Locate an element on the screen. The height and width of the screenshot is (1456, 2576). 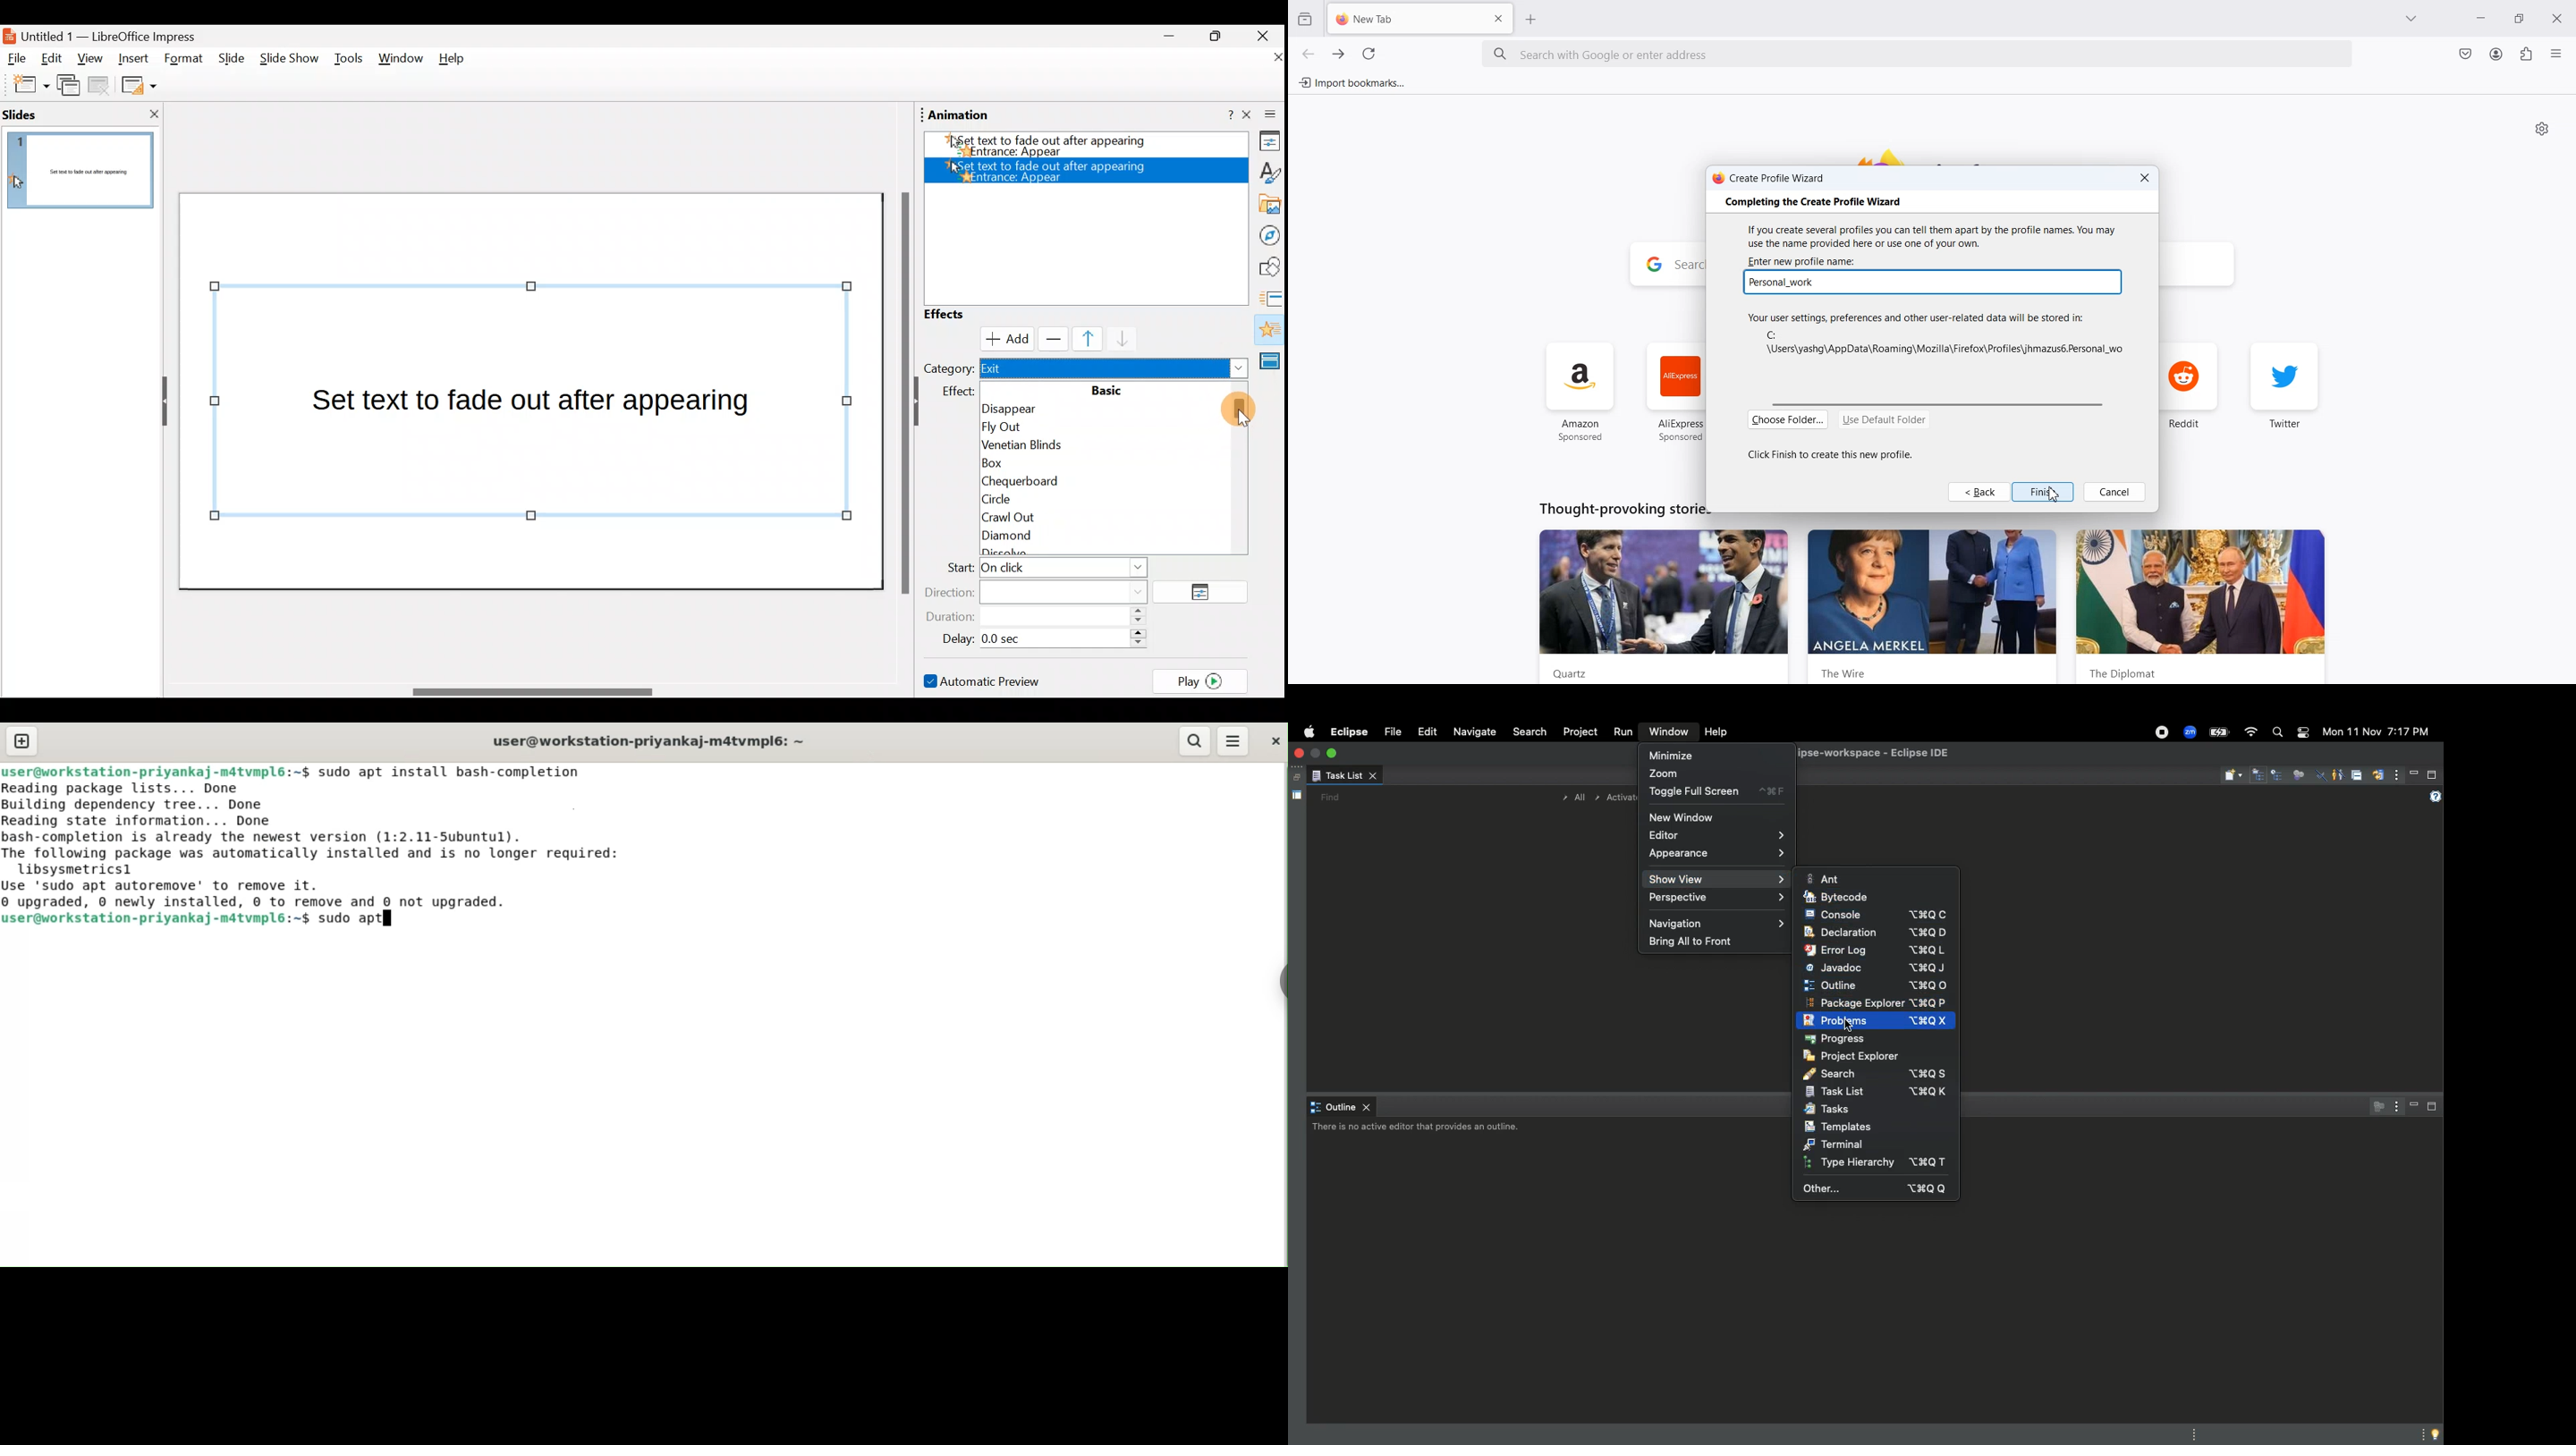
close is located at coordinates (1272, 743).